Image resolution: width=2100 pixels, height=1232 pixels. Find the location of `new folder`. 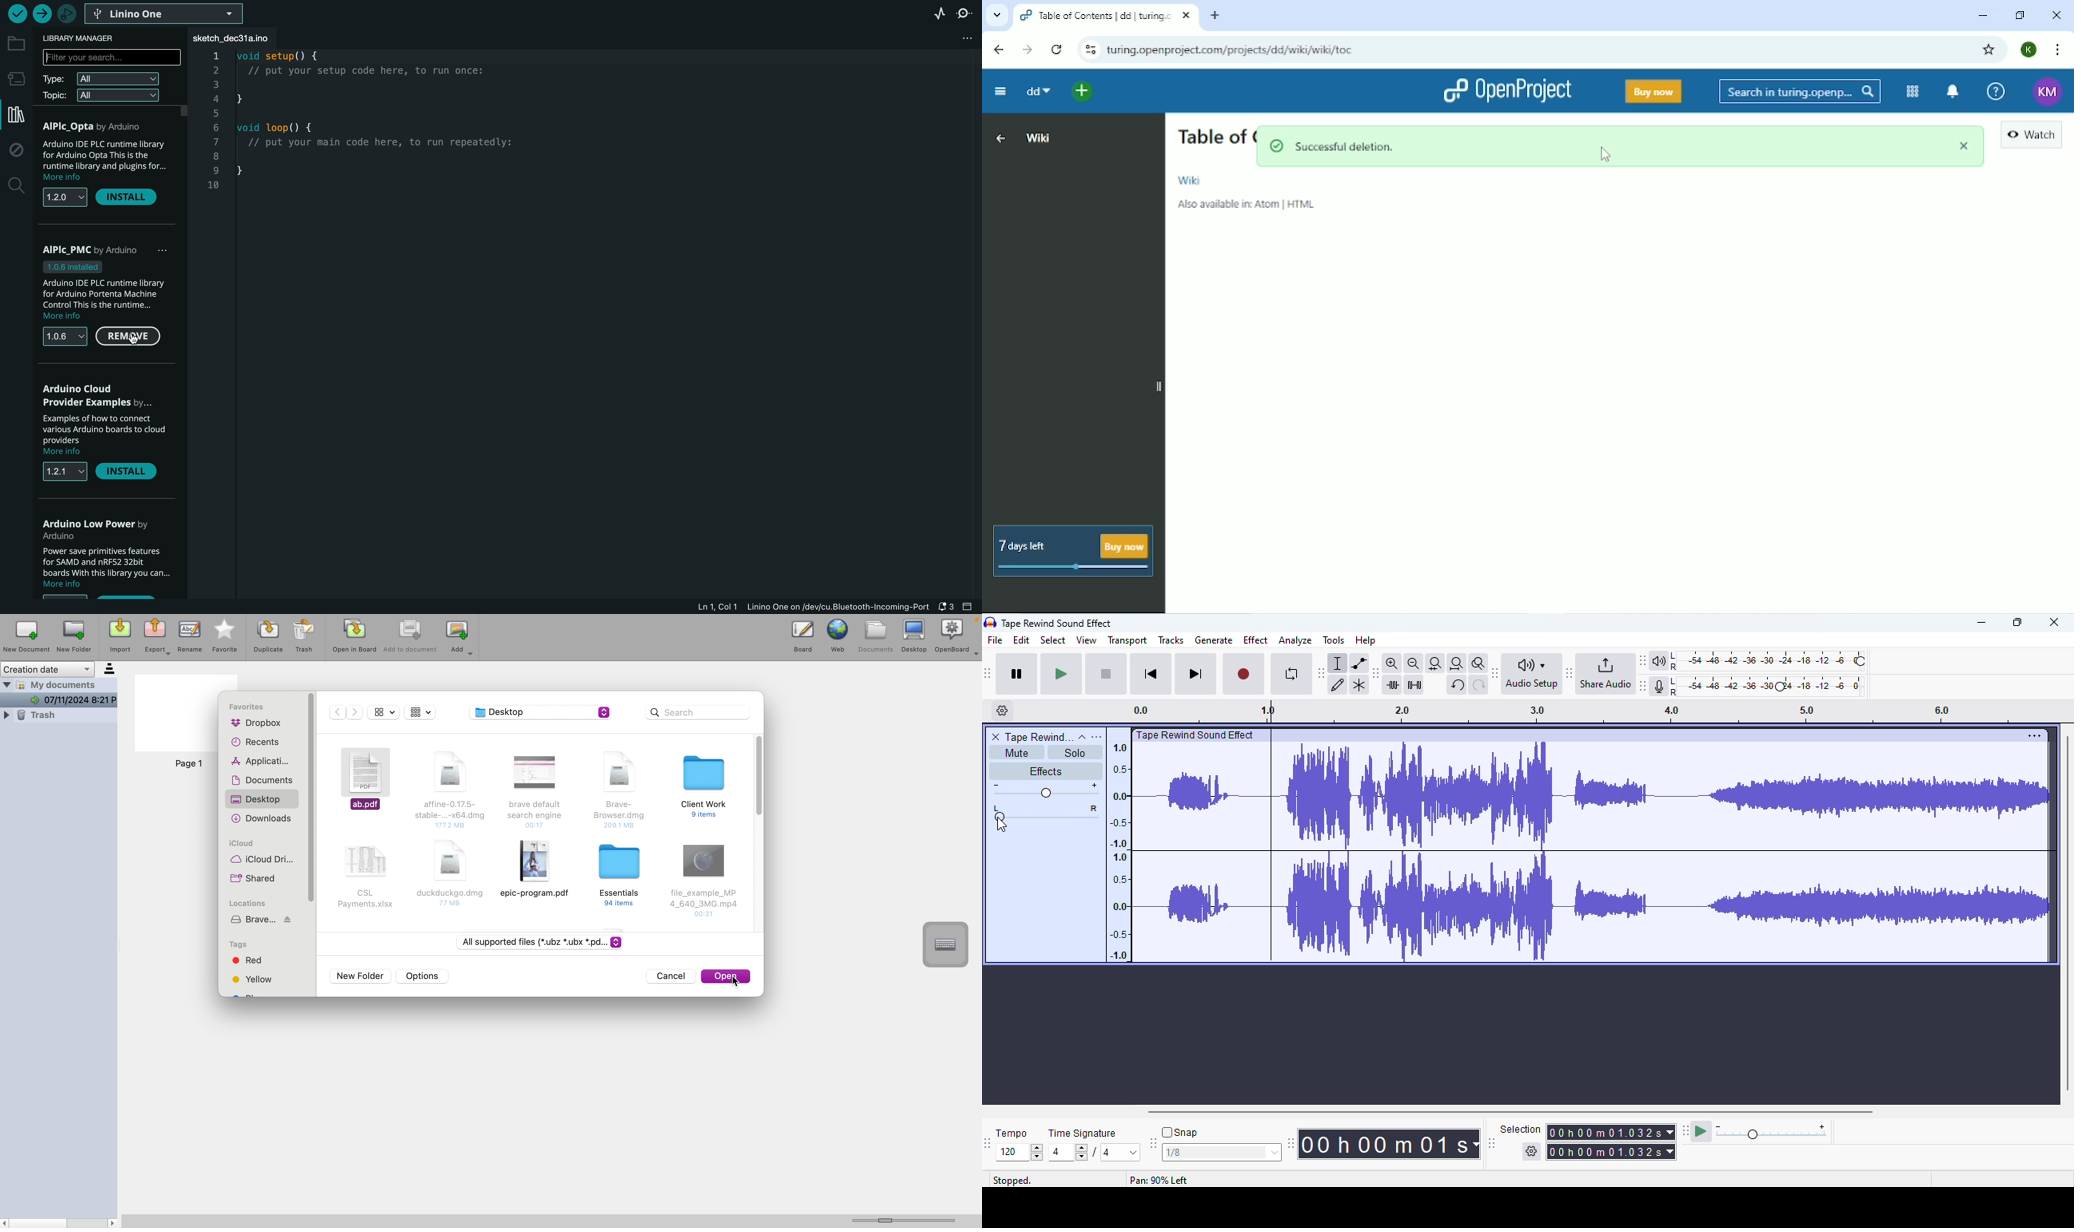

new folder is located at coordinates (363, 976).